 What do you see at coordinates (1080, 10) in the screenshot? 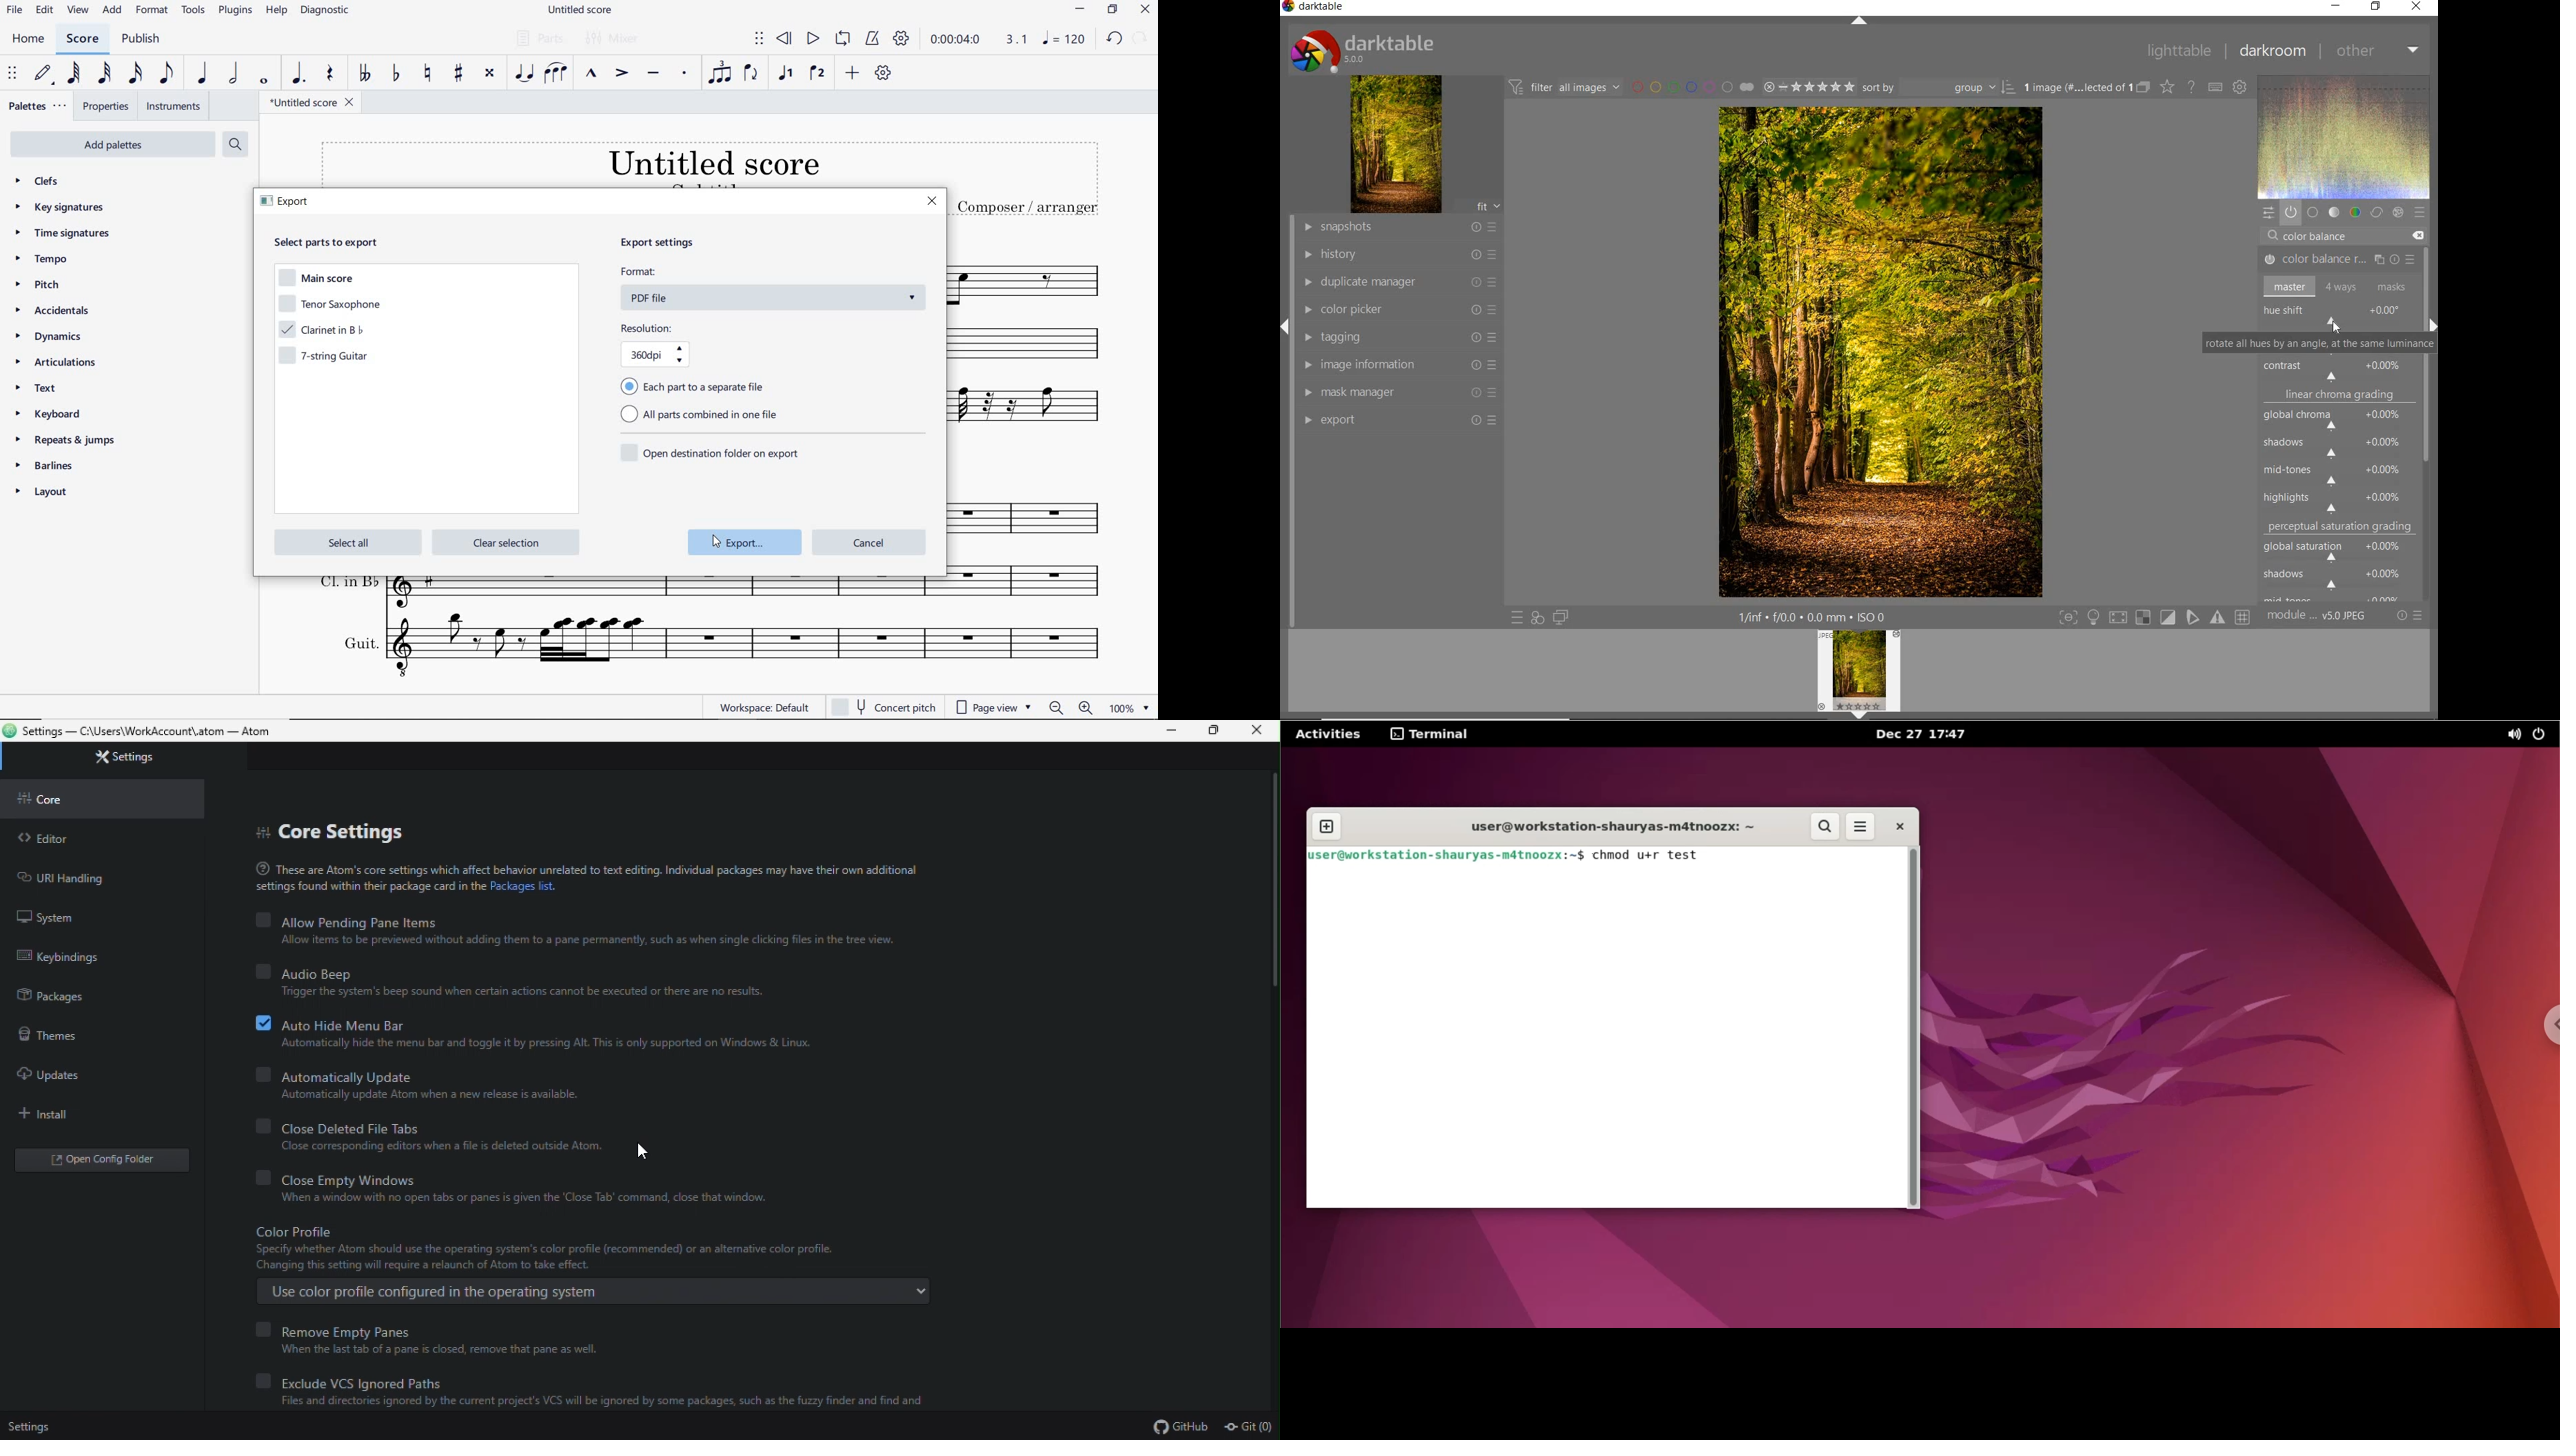
I see `MINIMIZE` at bounding box center [1080, 10].